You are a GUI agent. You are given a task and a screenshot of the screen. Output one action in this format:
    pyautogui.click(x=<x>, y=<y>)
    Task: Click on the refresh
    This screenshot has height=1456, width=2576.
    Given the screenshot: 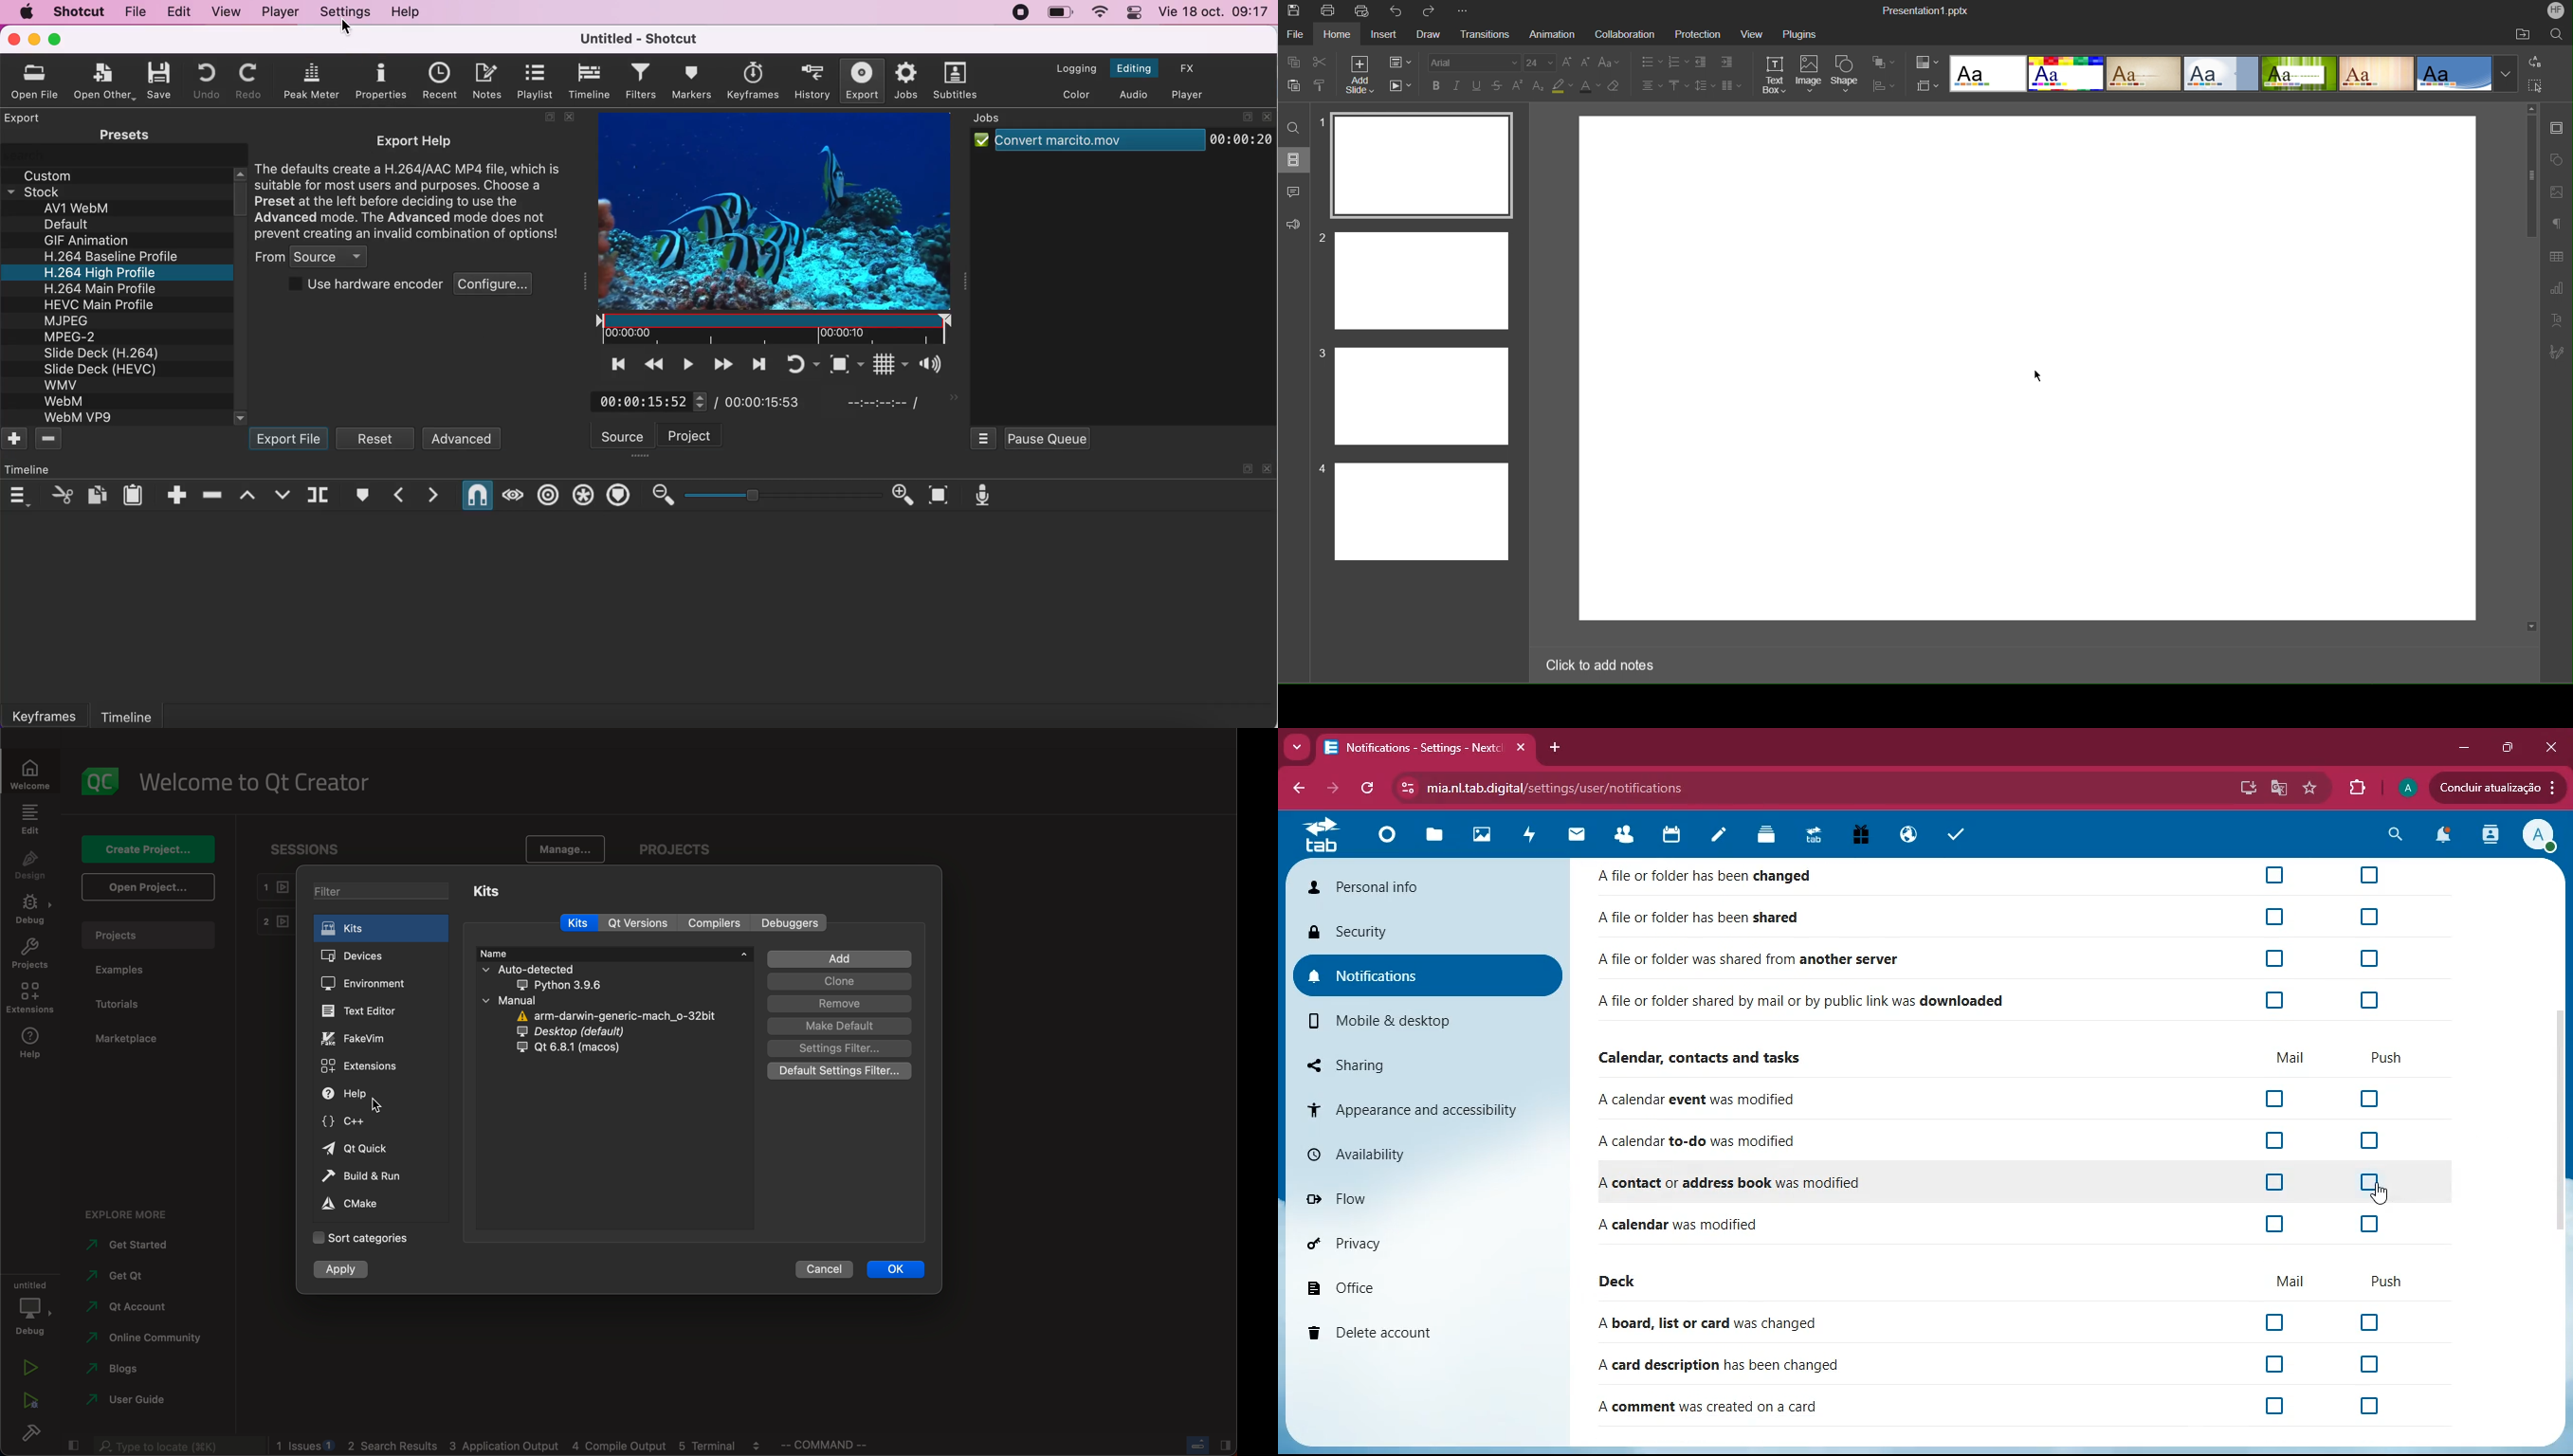 What is the action you would take?
    pyautogui.click(x=1371, y=789)
    